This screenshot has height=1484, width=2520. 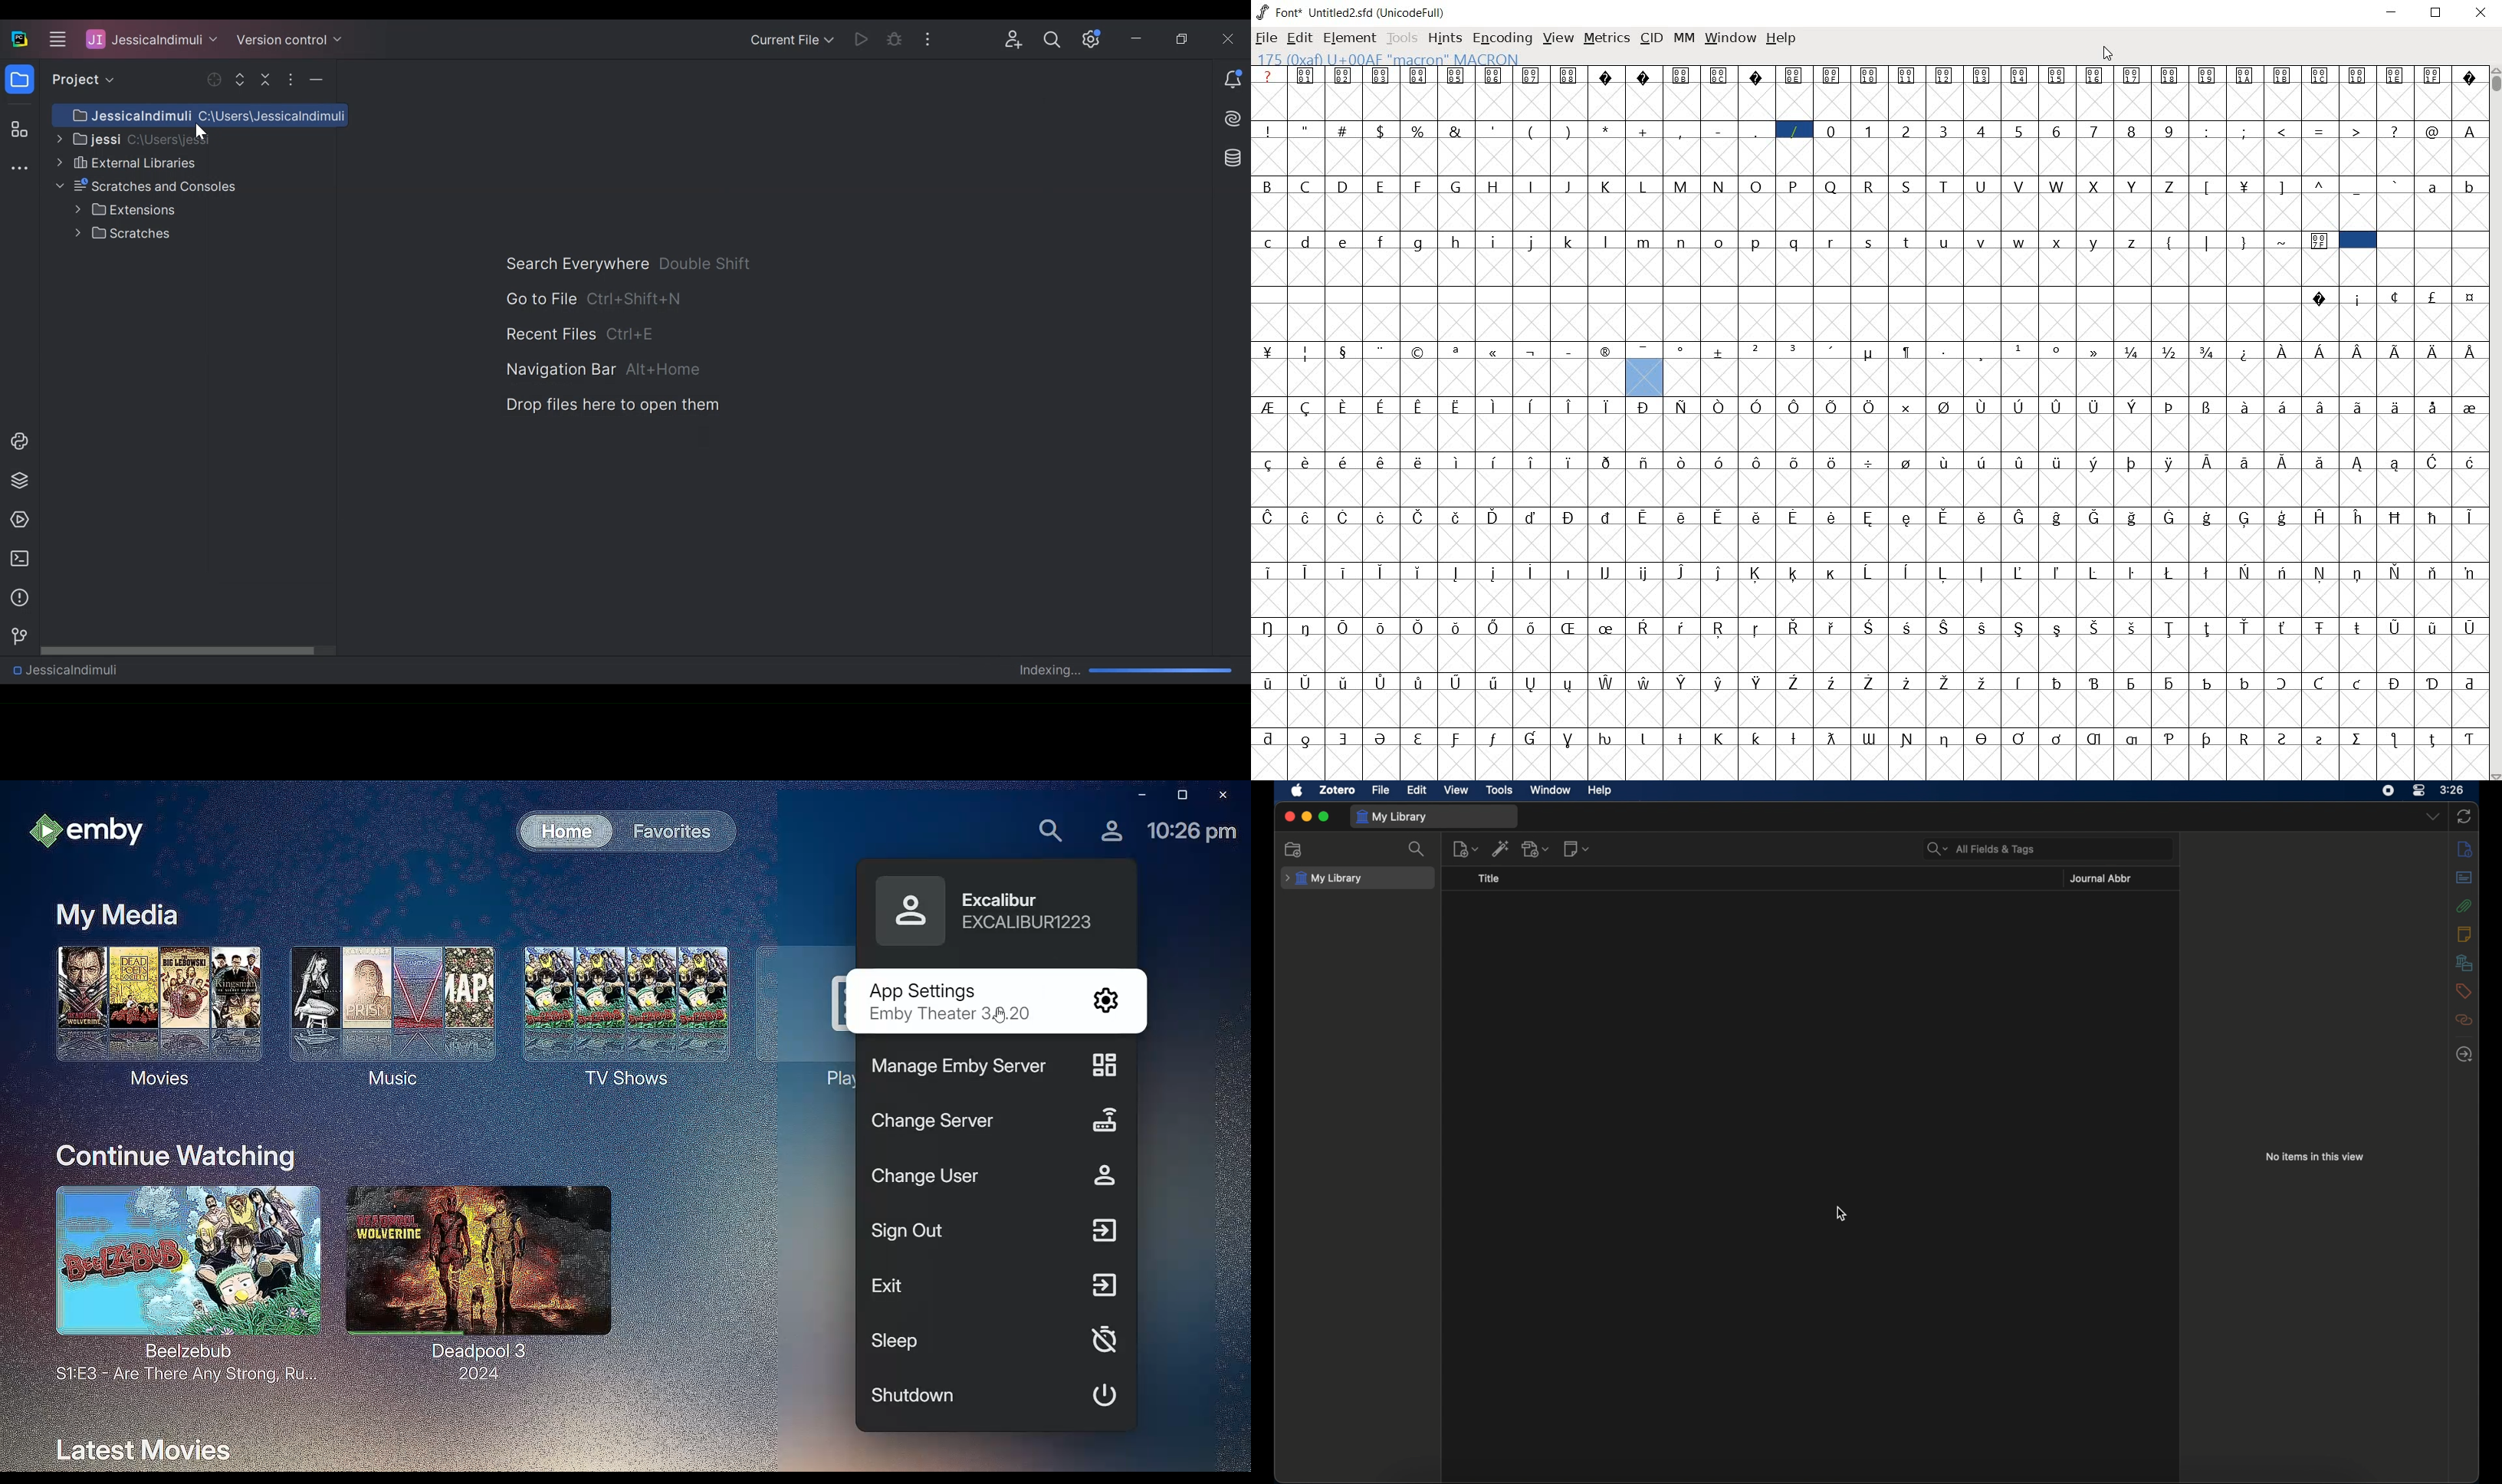 I want to click on Symbol, so click(x=1420, y=462).